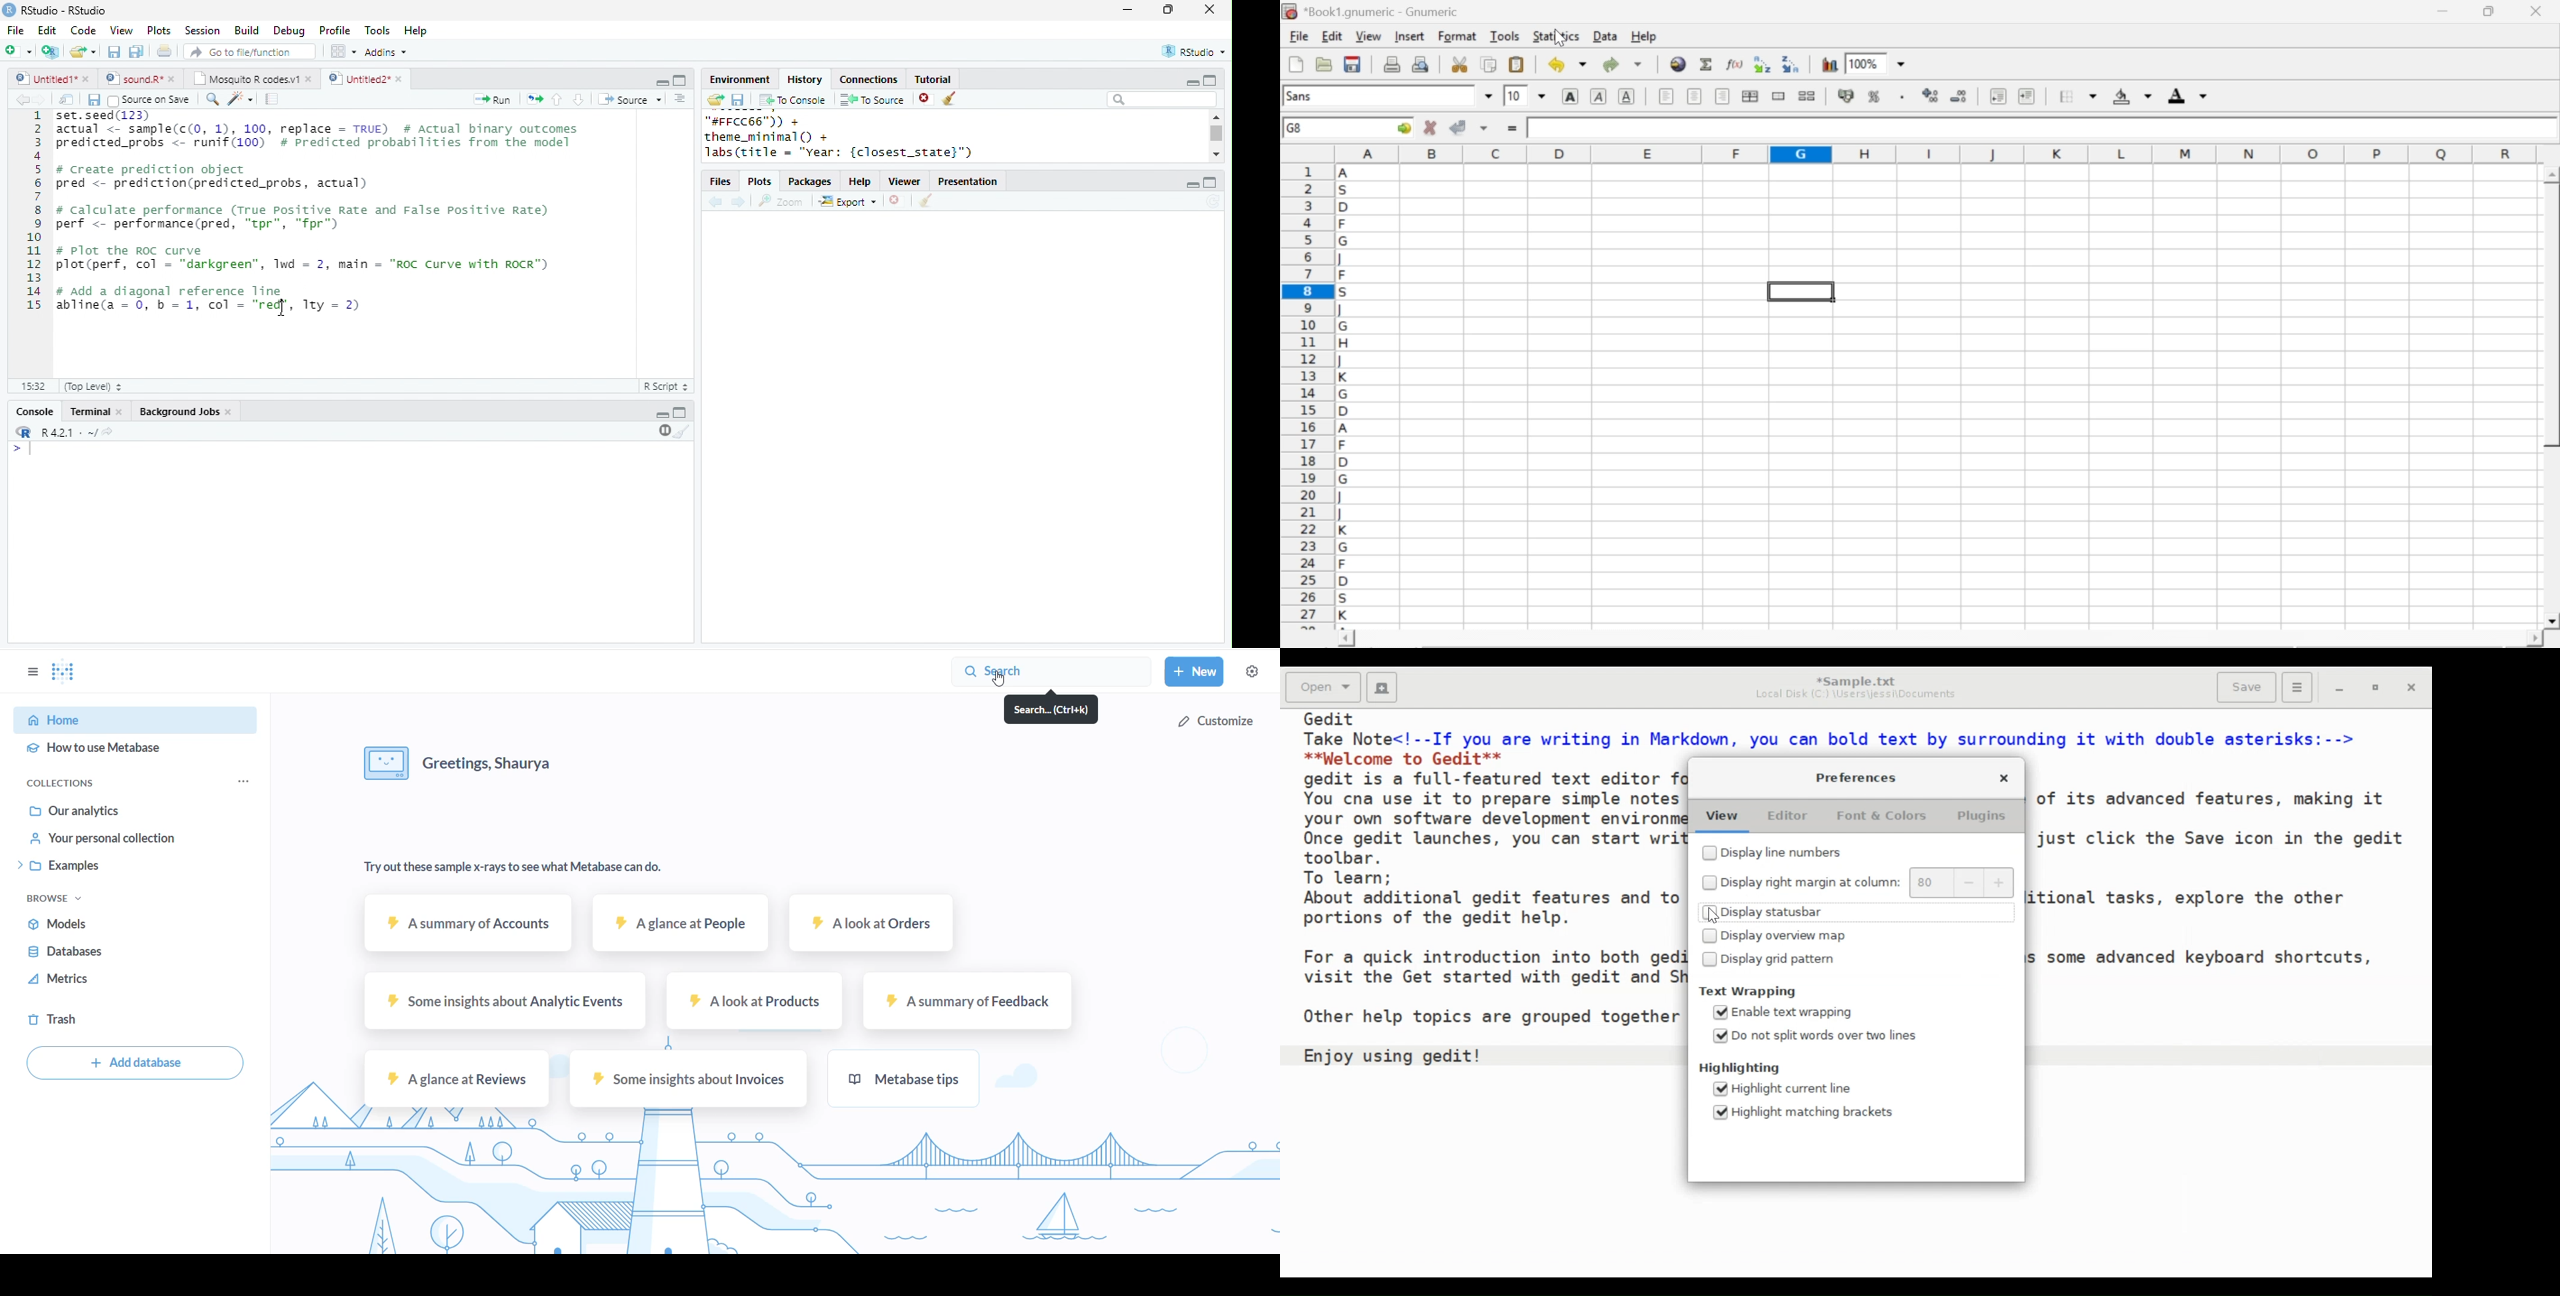 This screenshot has width=2576, height=1316. Describe the element at coordinates (358, 78) in the screenshot. I see `Untitled 2` at that location.